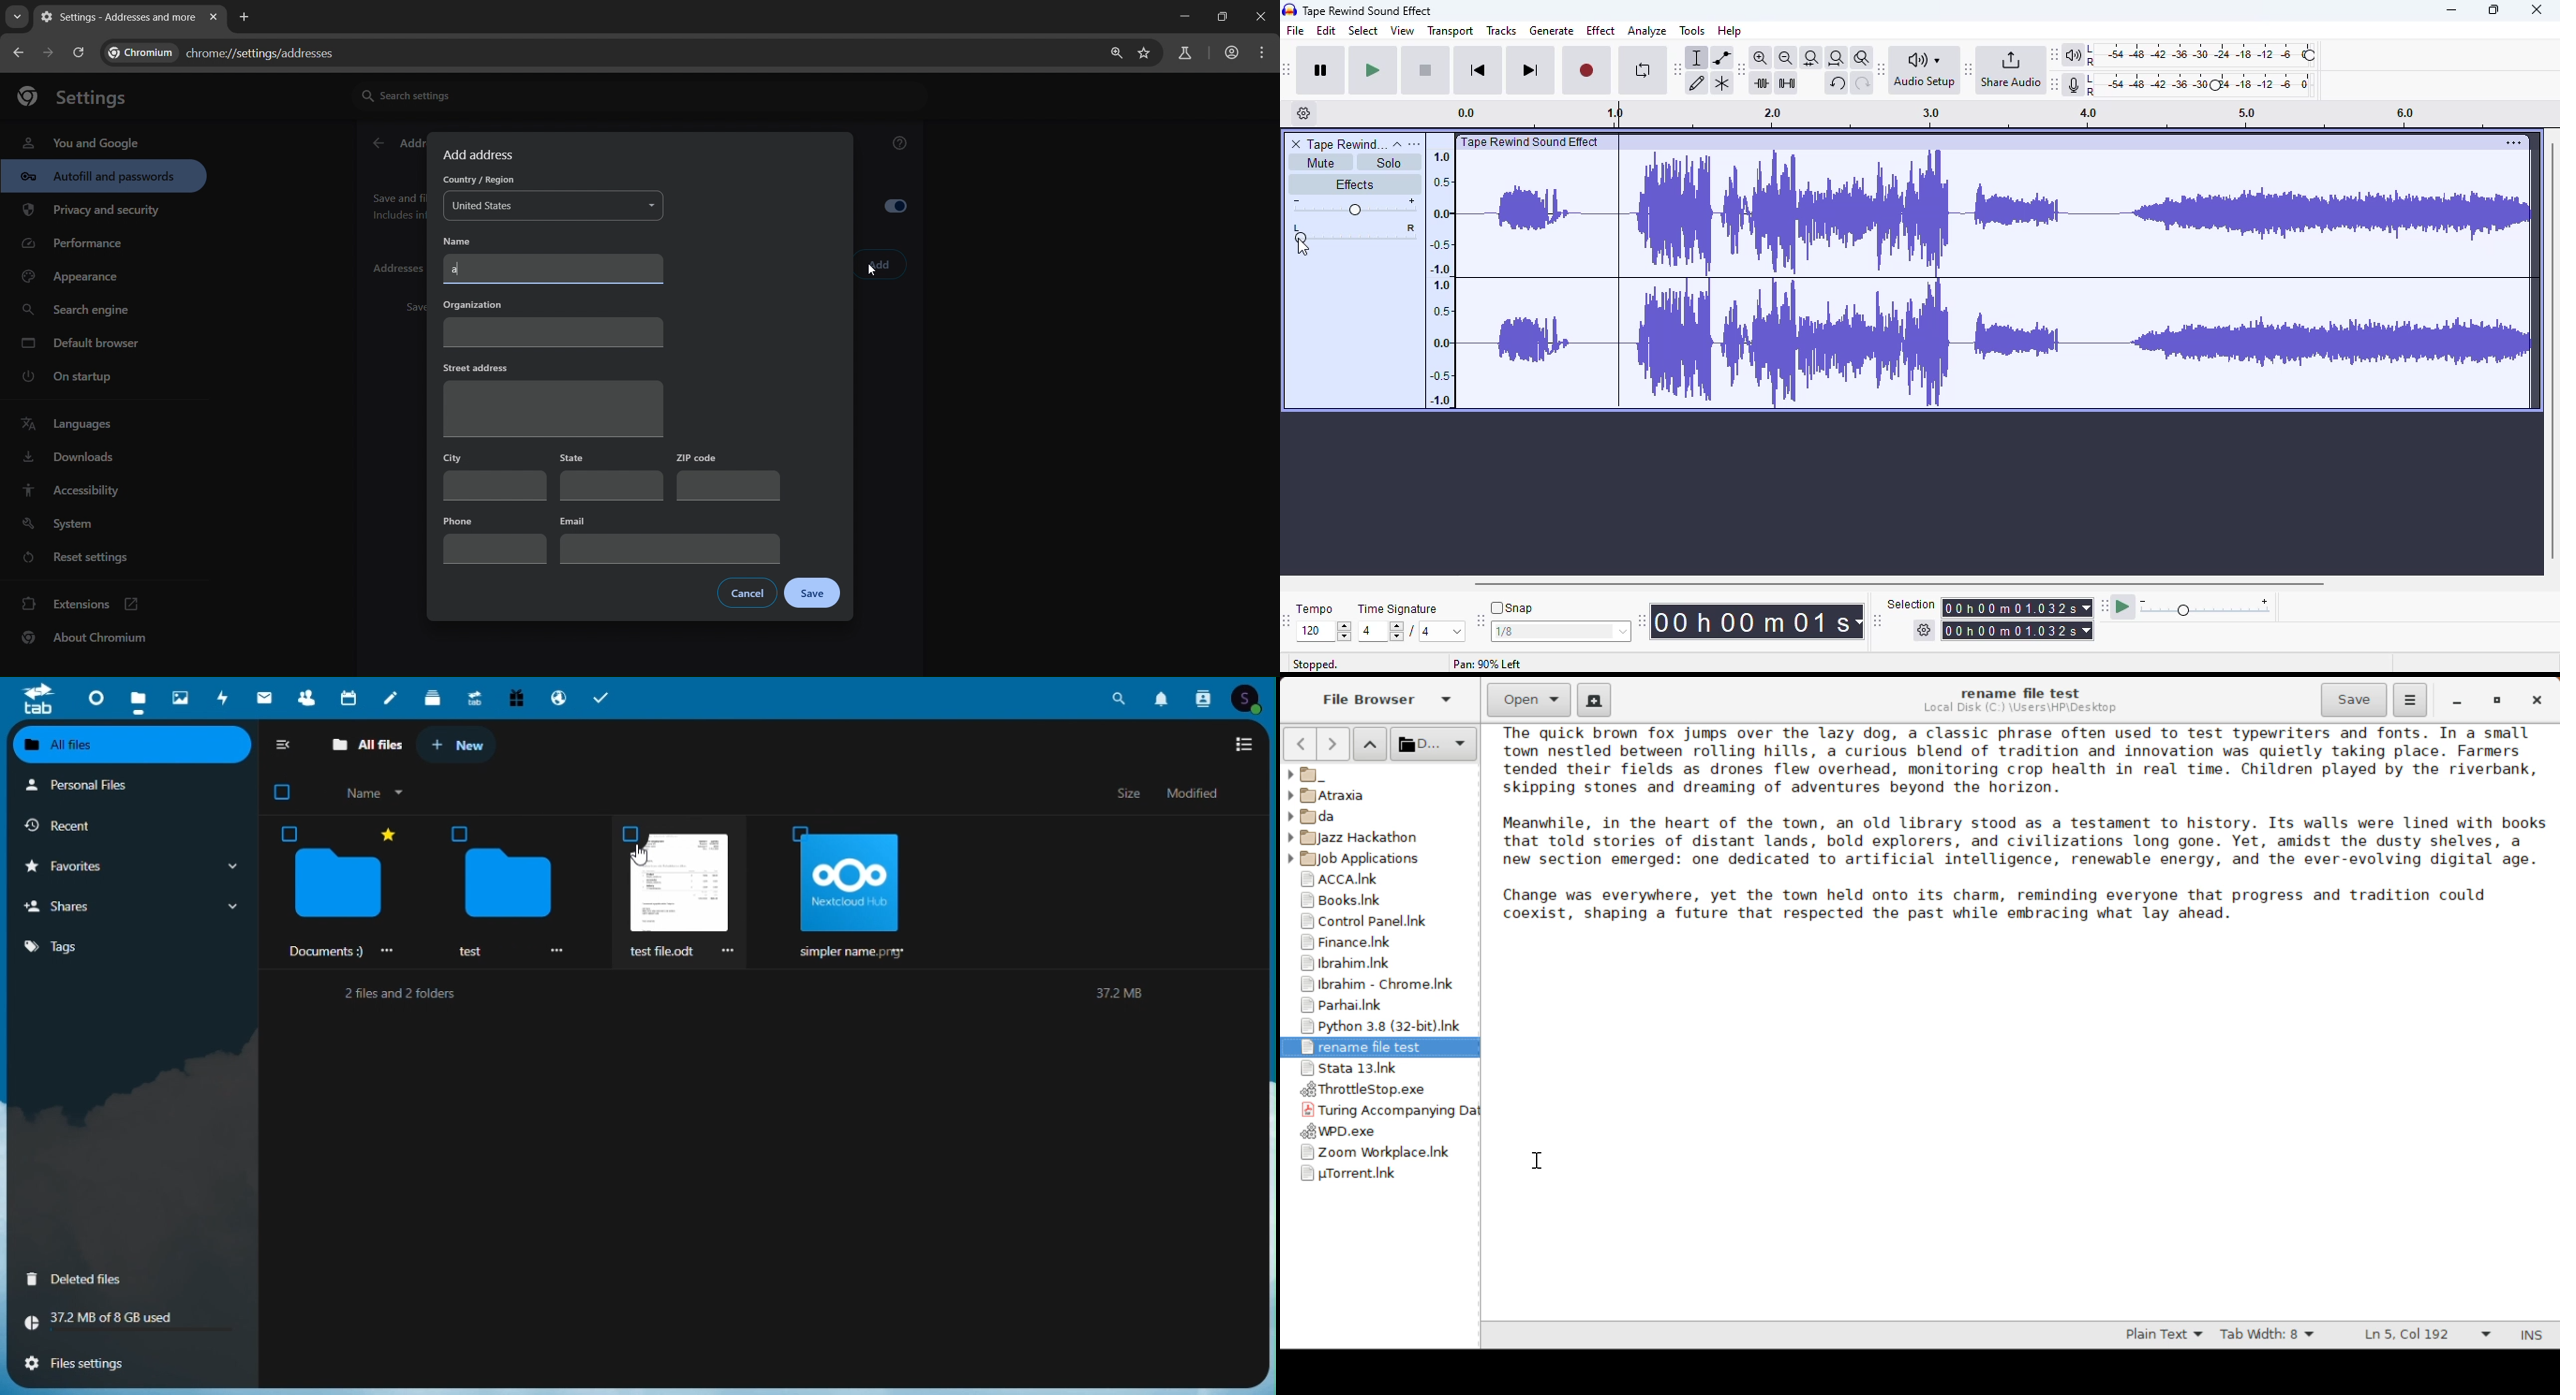 The height and width of the screenshot is (1400, 2576). Describe the element at coordinates (1398, 610) in the screenshot. I see `time signature` at that location.